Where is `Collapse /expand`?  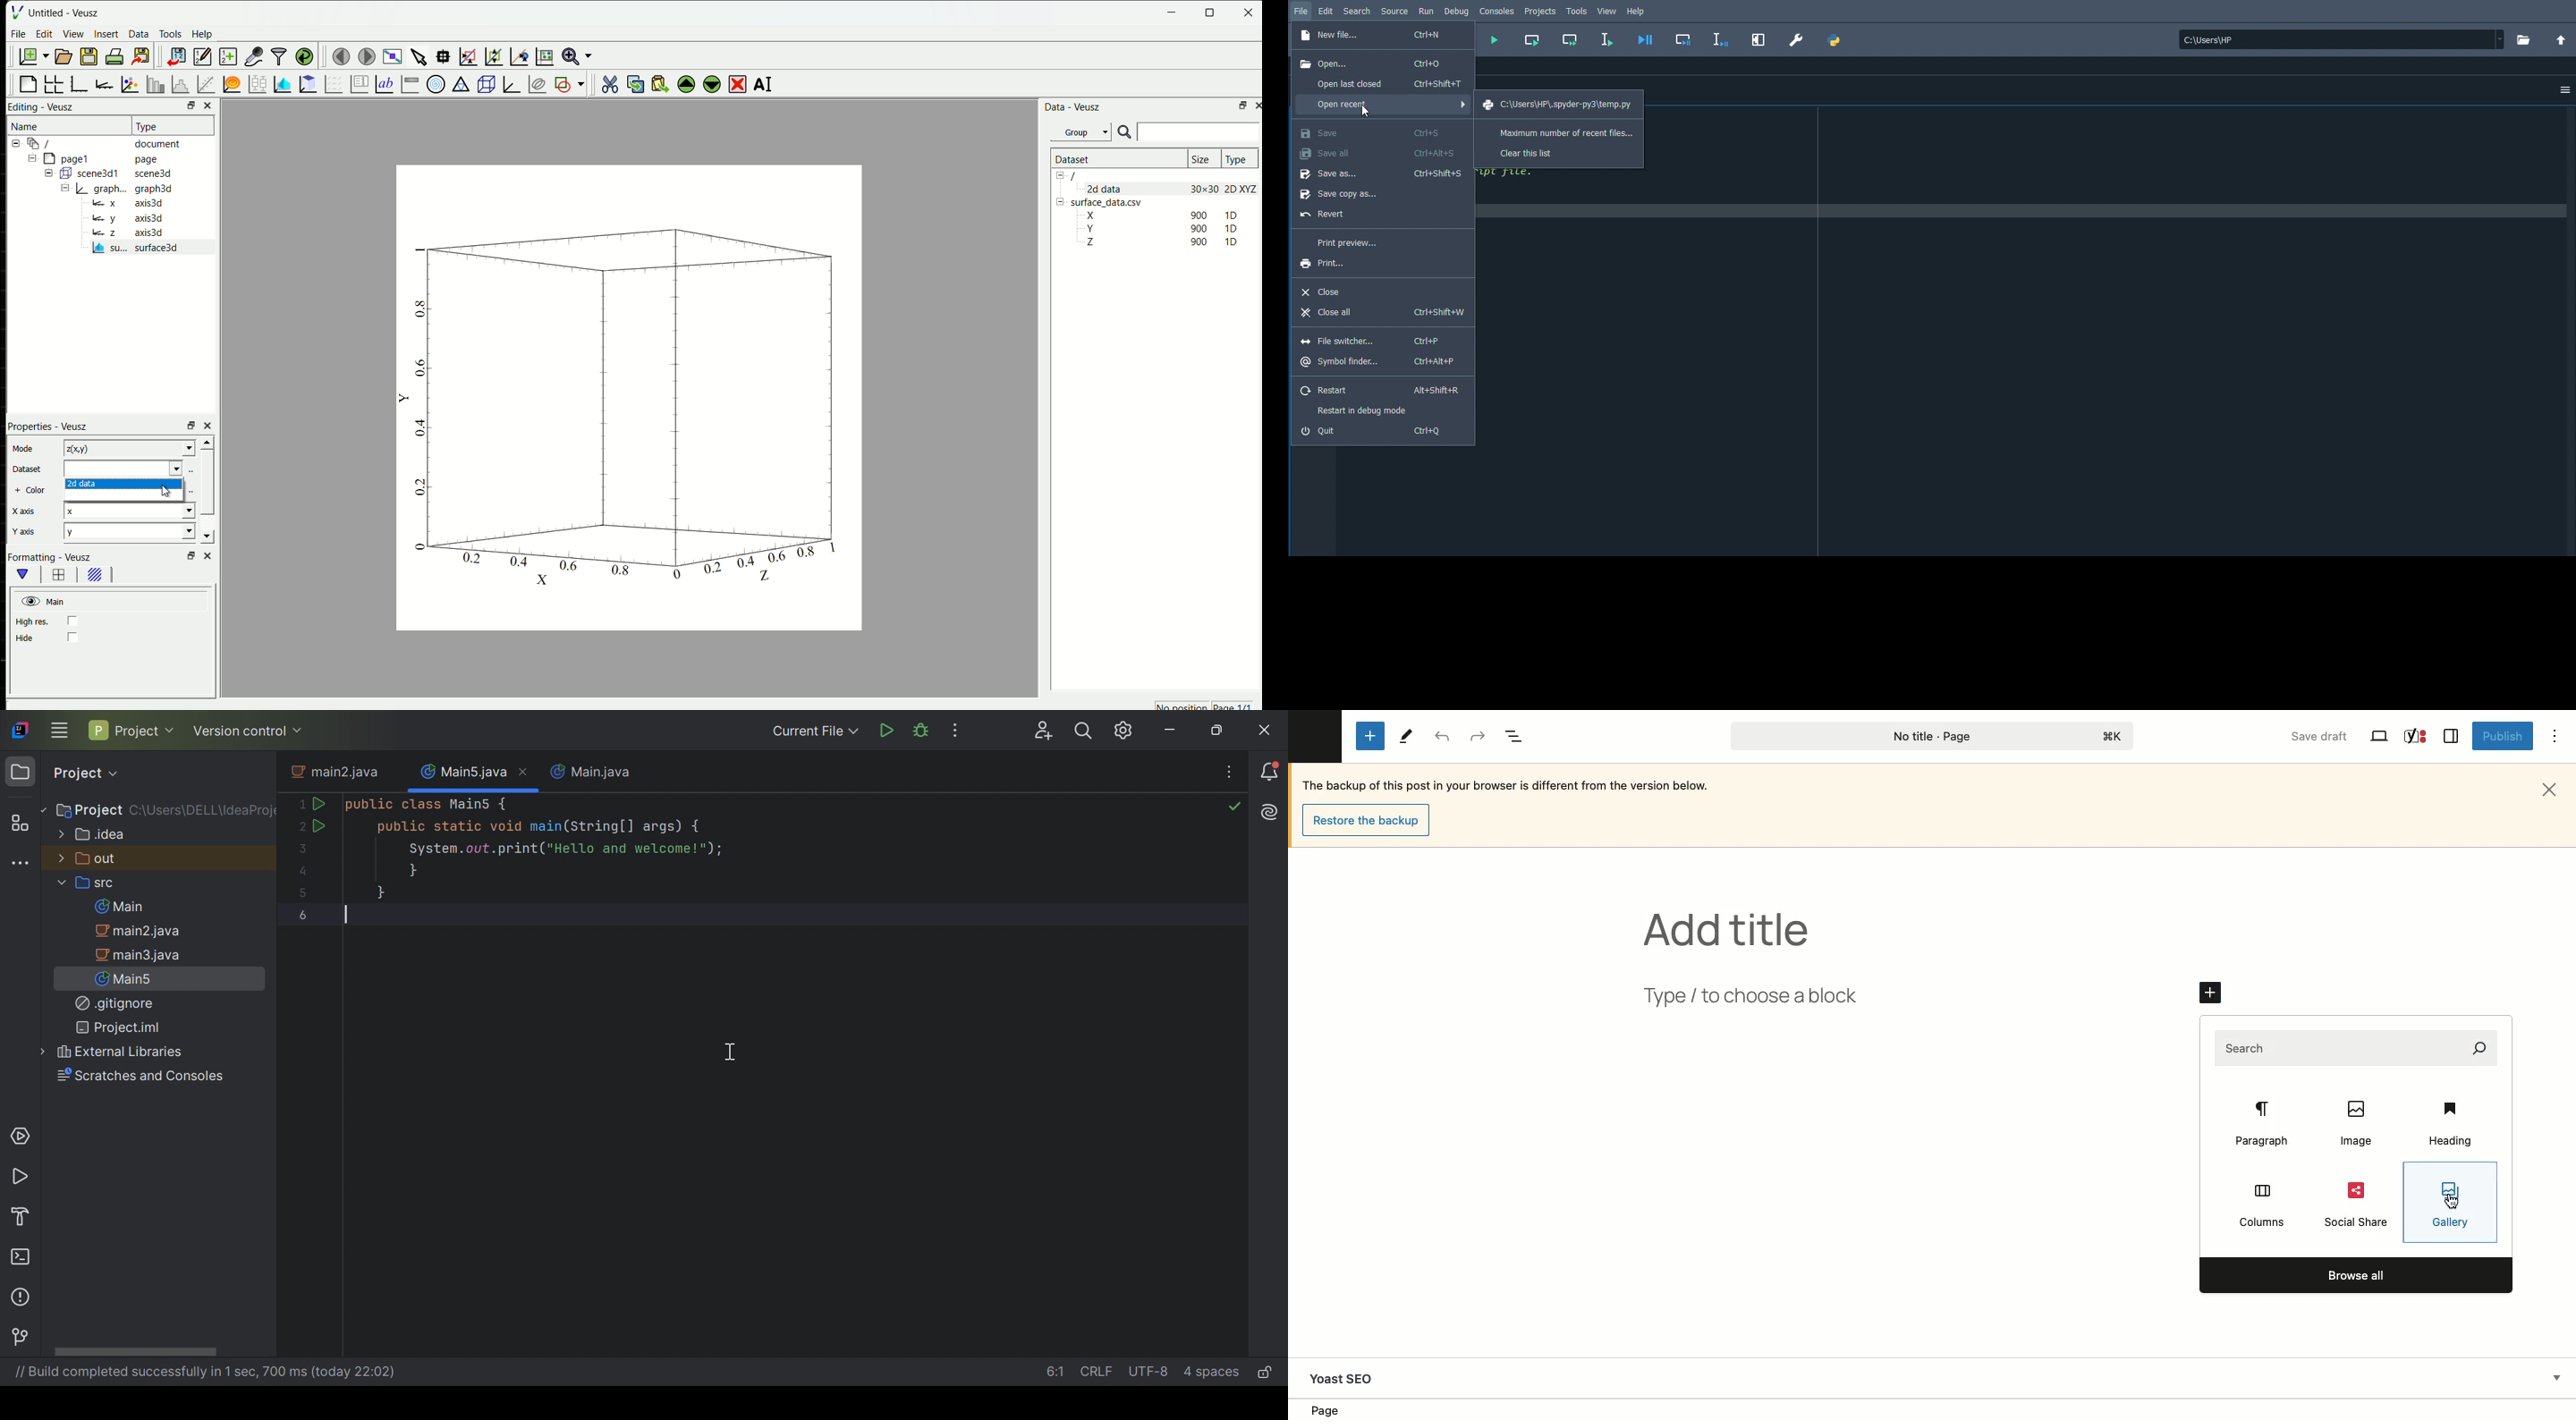
Collapse /expand is located at coordinates (49, 173).